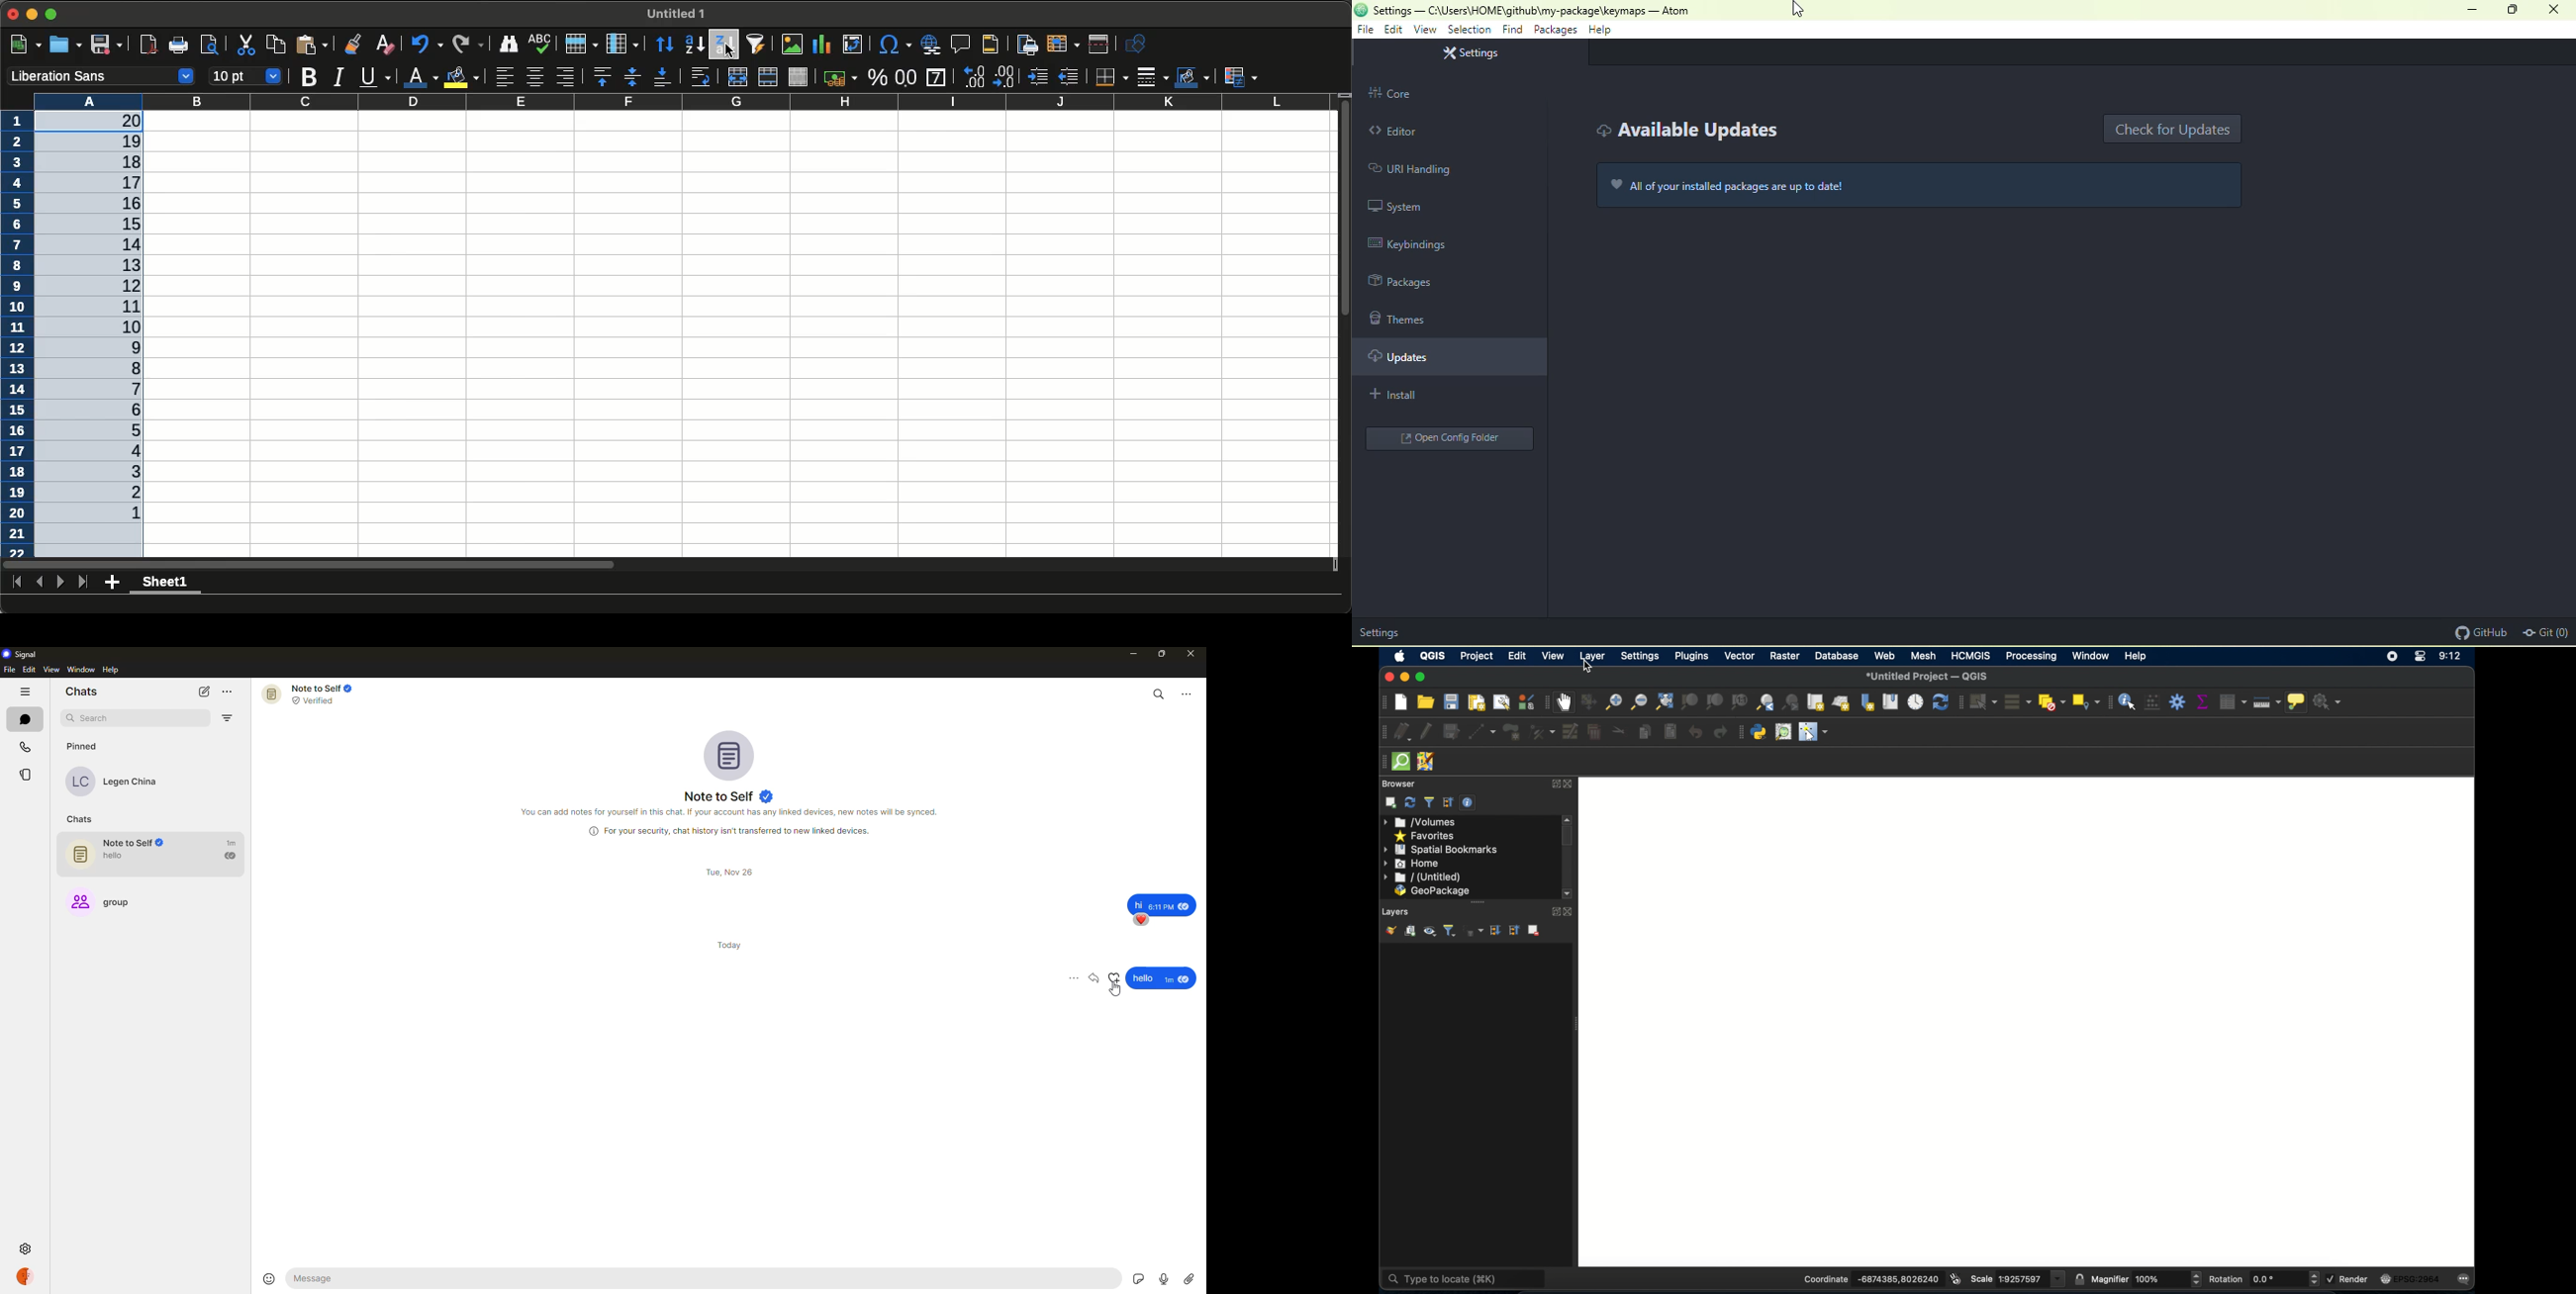 This screenshot has width=2576, height=1316. Describe the element at coordinates (675, 13) in the screenshot. I see `File name` at that location.